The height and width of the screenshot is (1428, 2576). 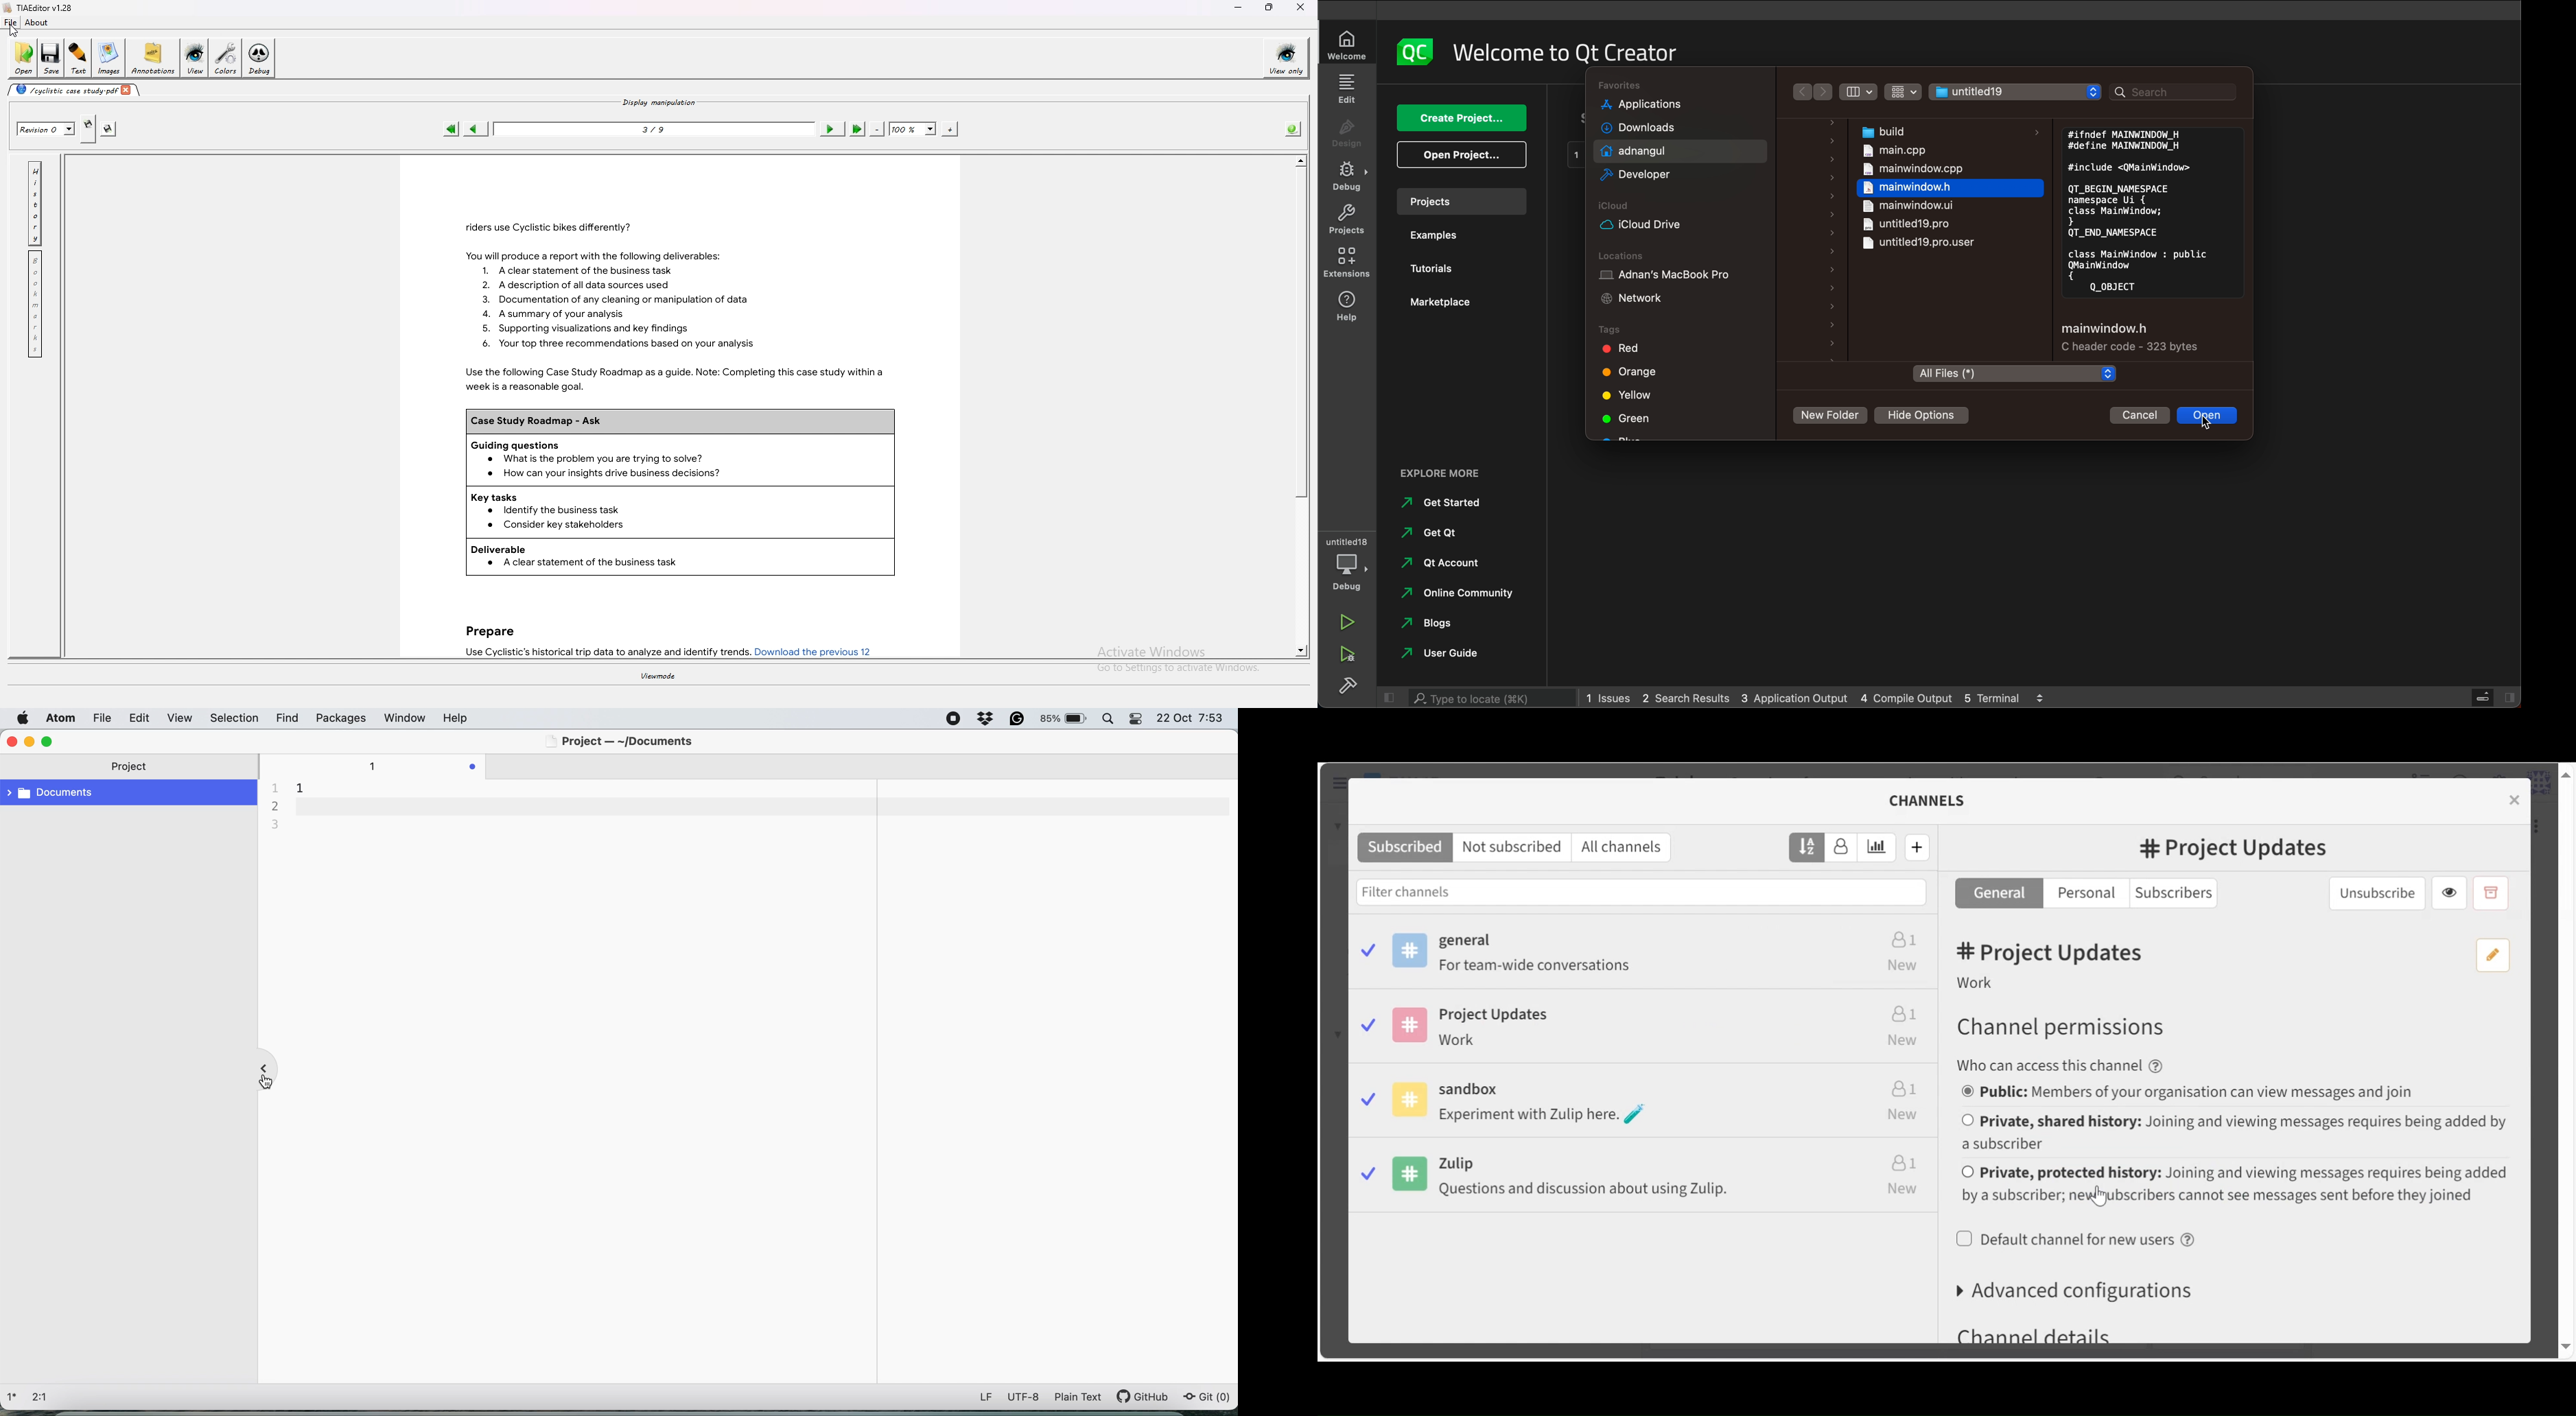 I want to click on run debug, so click(x=1351, y=657).